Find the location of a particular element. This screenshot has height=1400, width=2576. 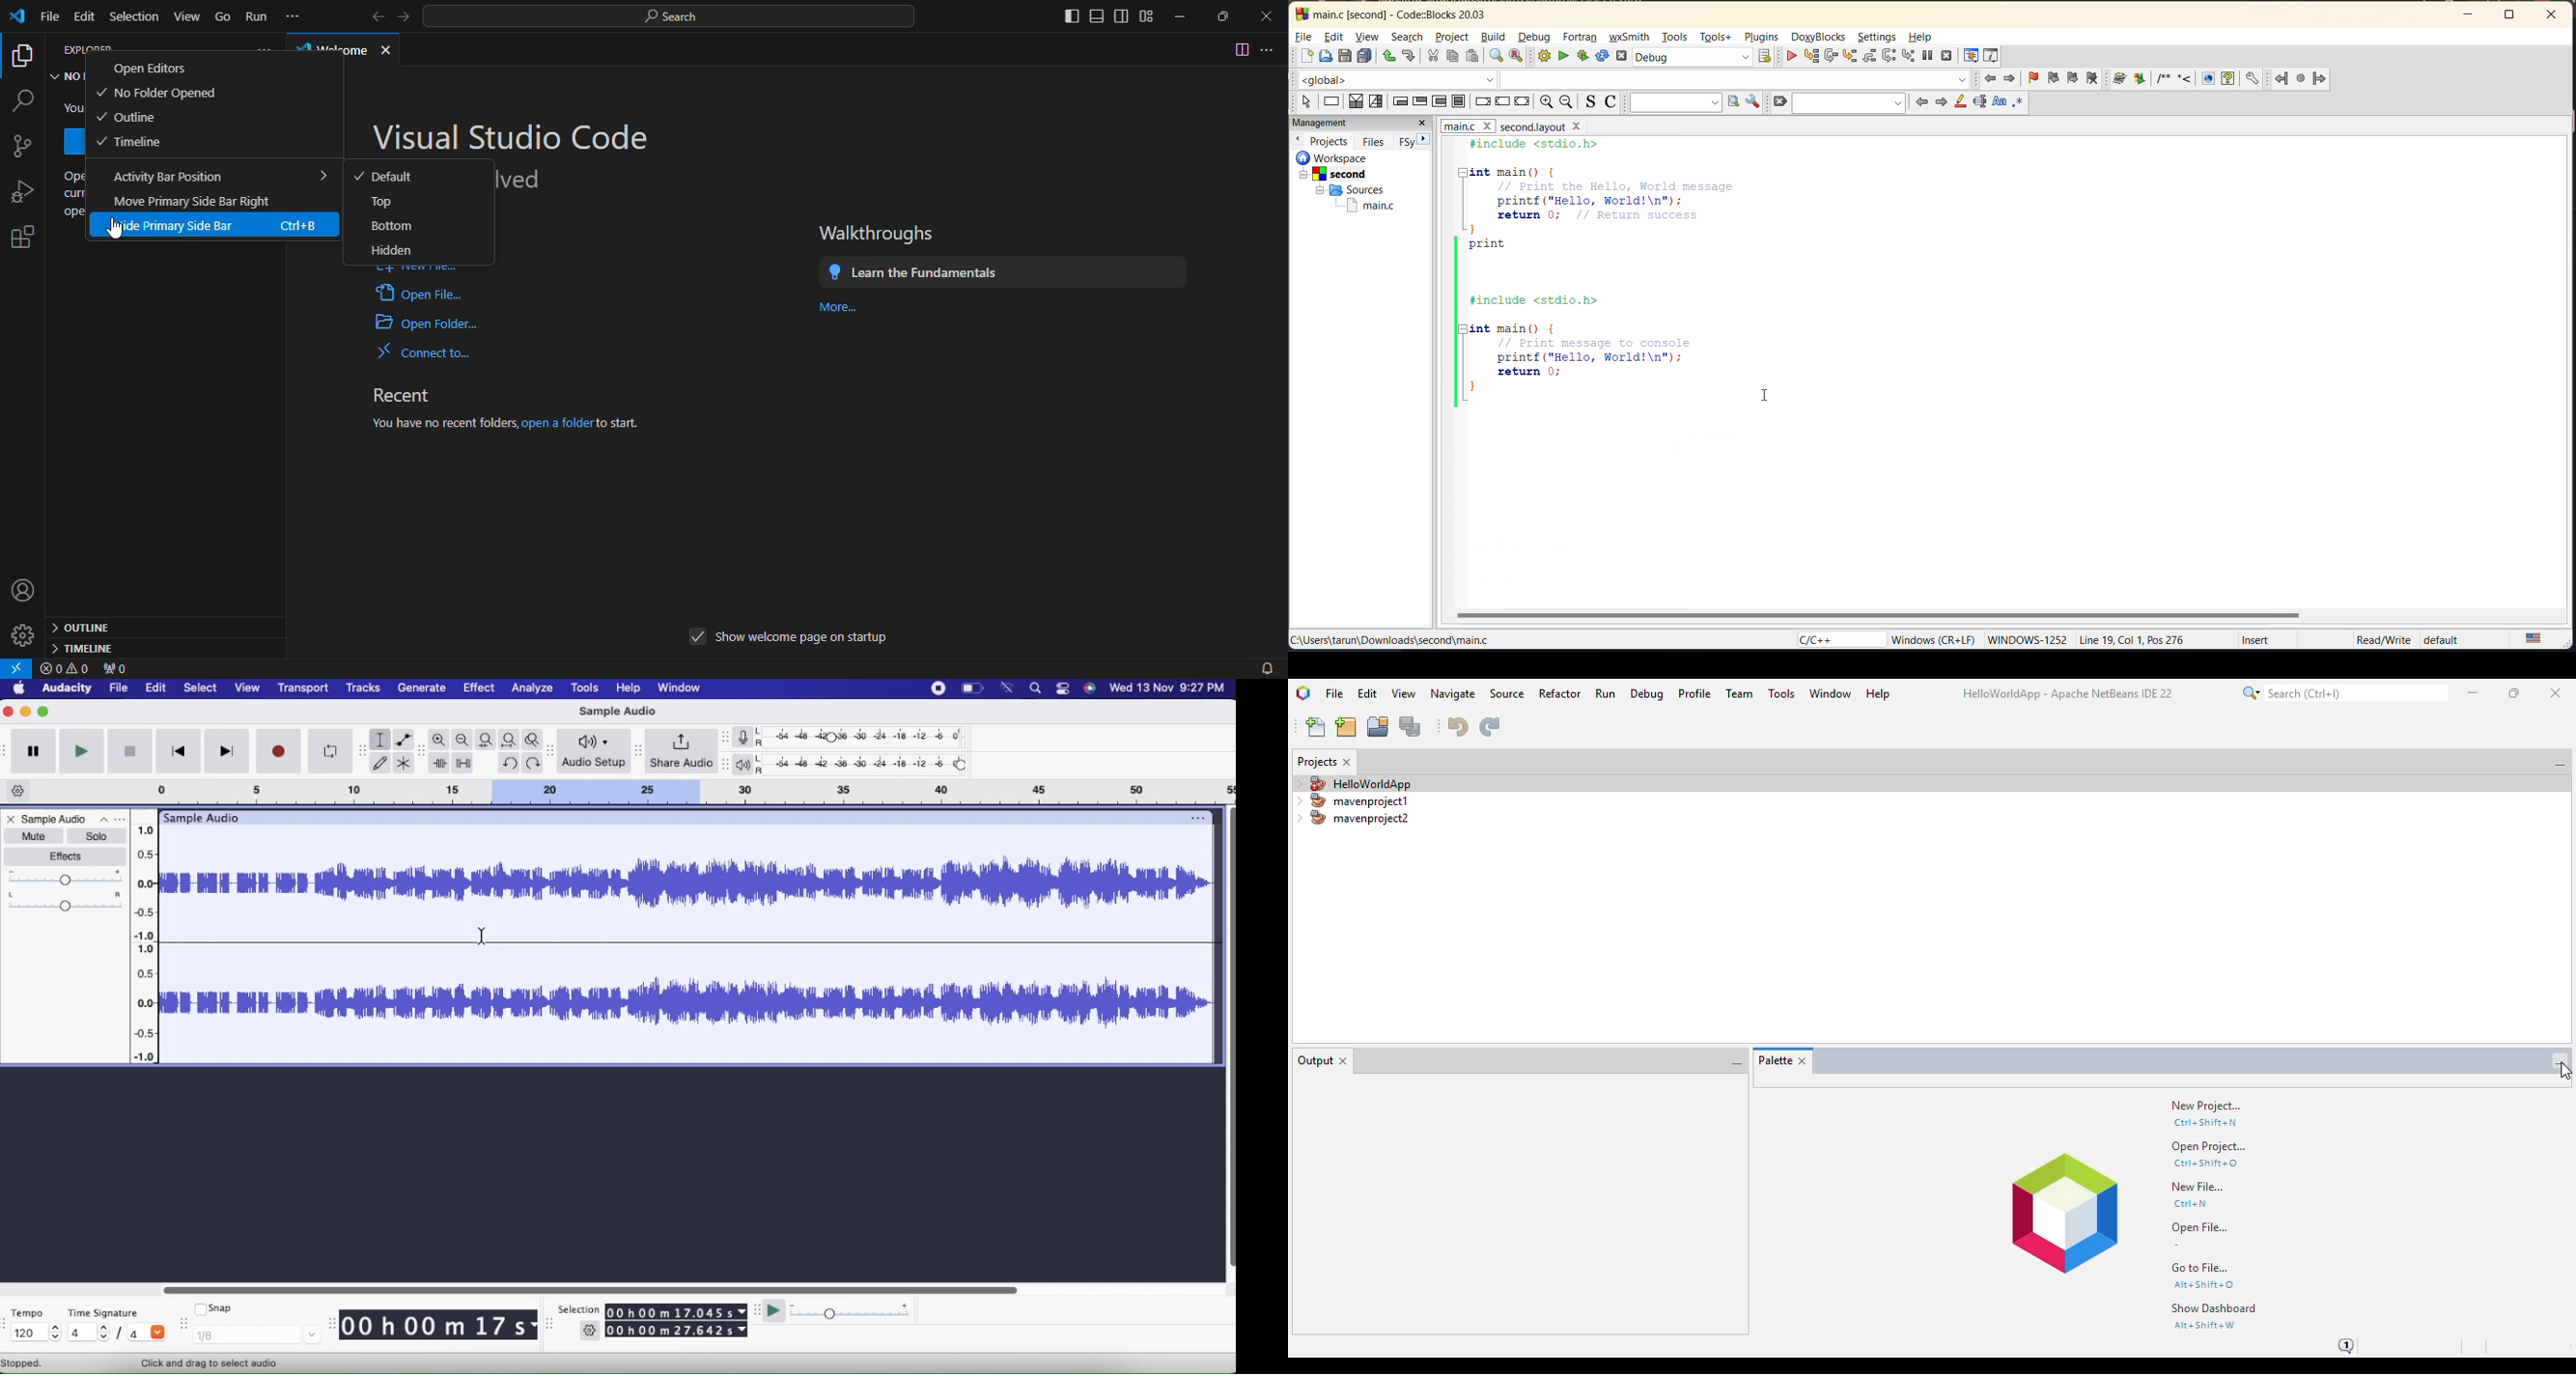

vertical scrollbar is located at coordinates (1229, 1044).